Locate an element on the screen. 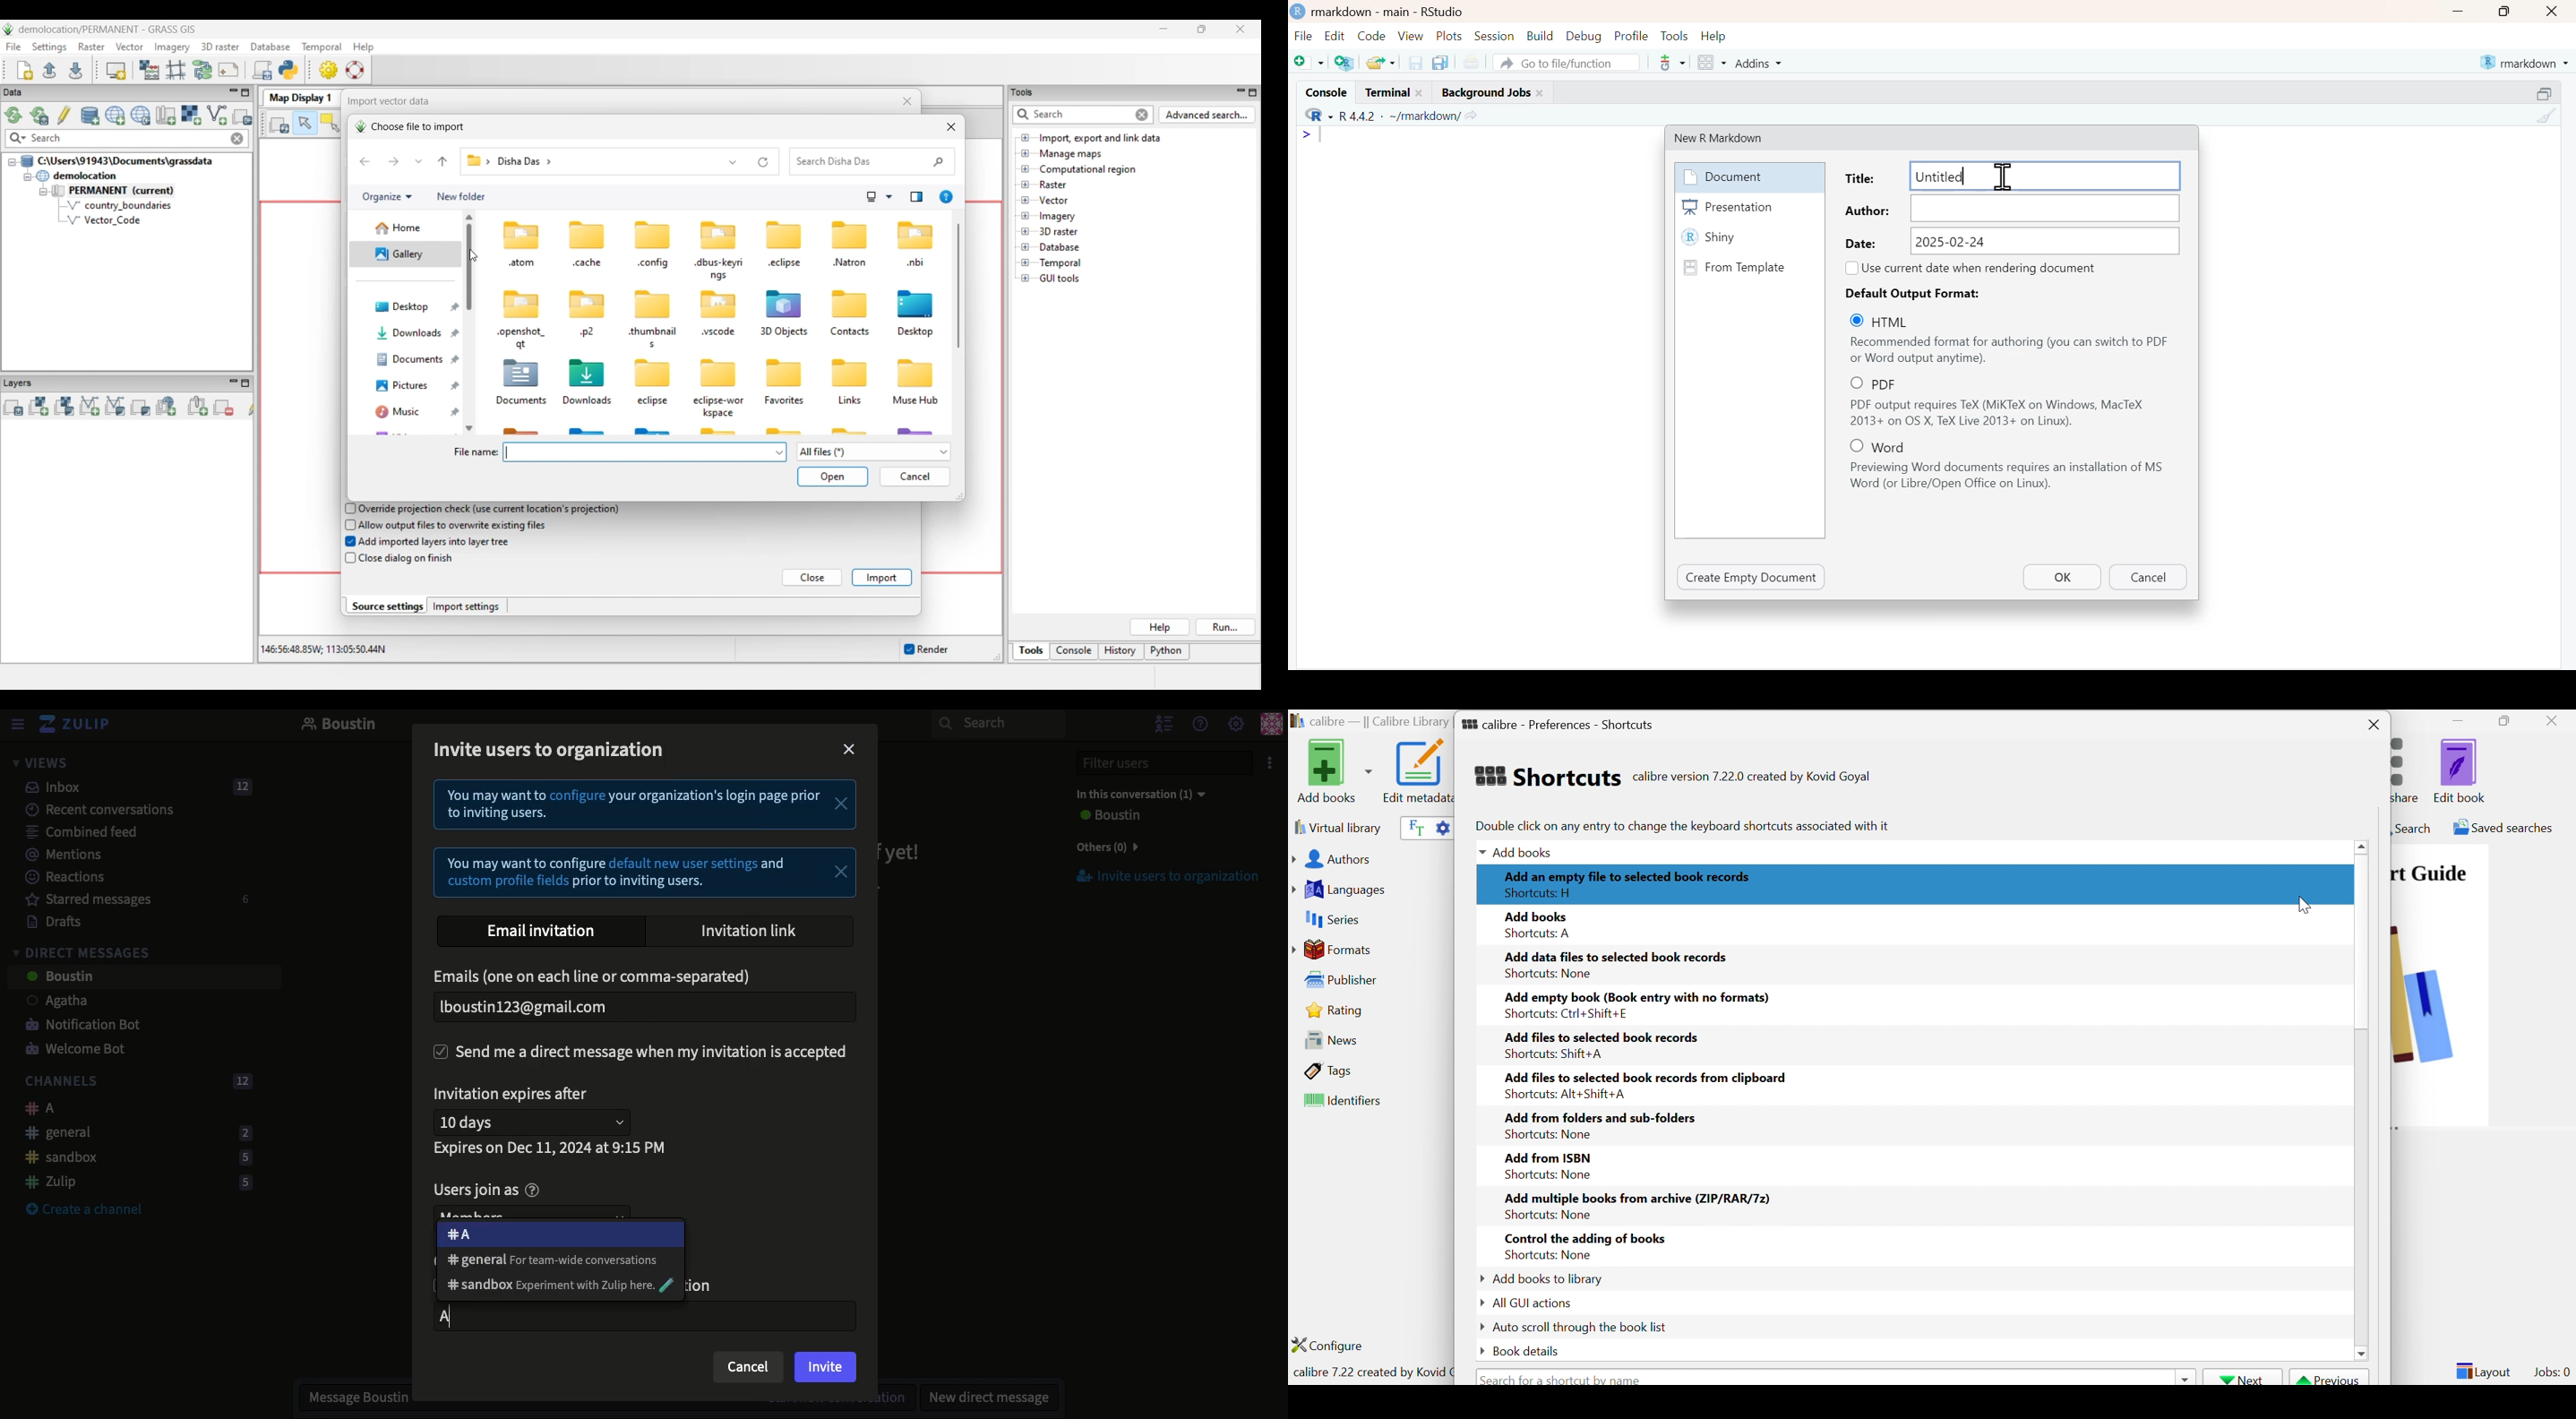 Image resolution: width=2576 pixels, height=1428 pixels. Shortcuts is located at coordinates (1546, 776).